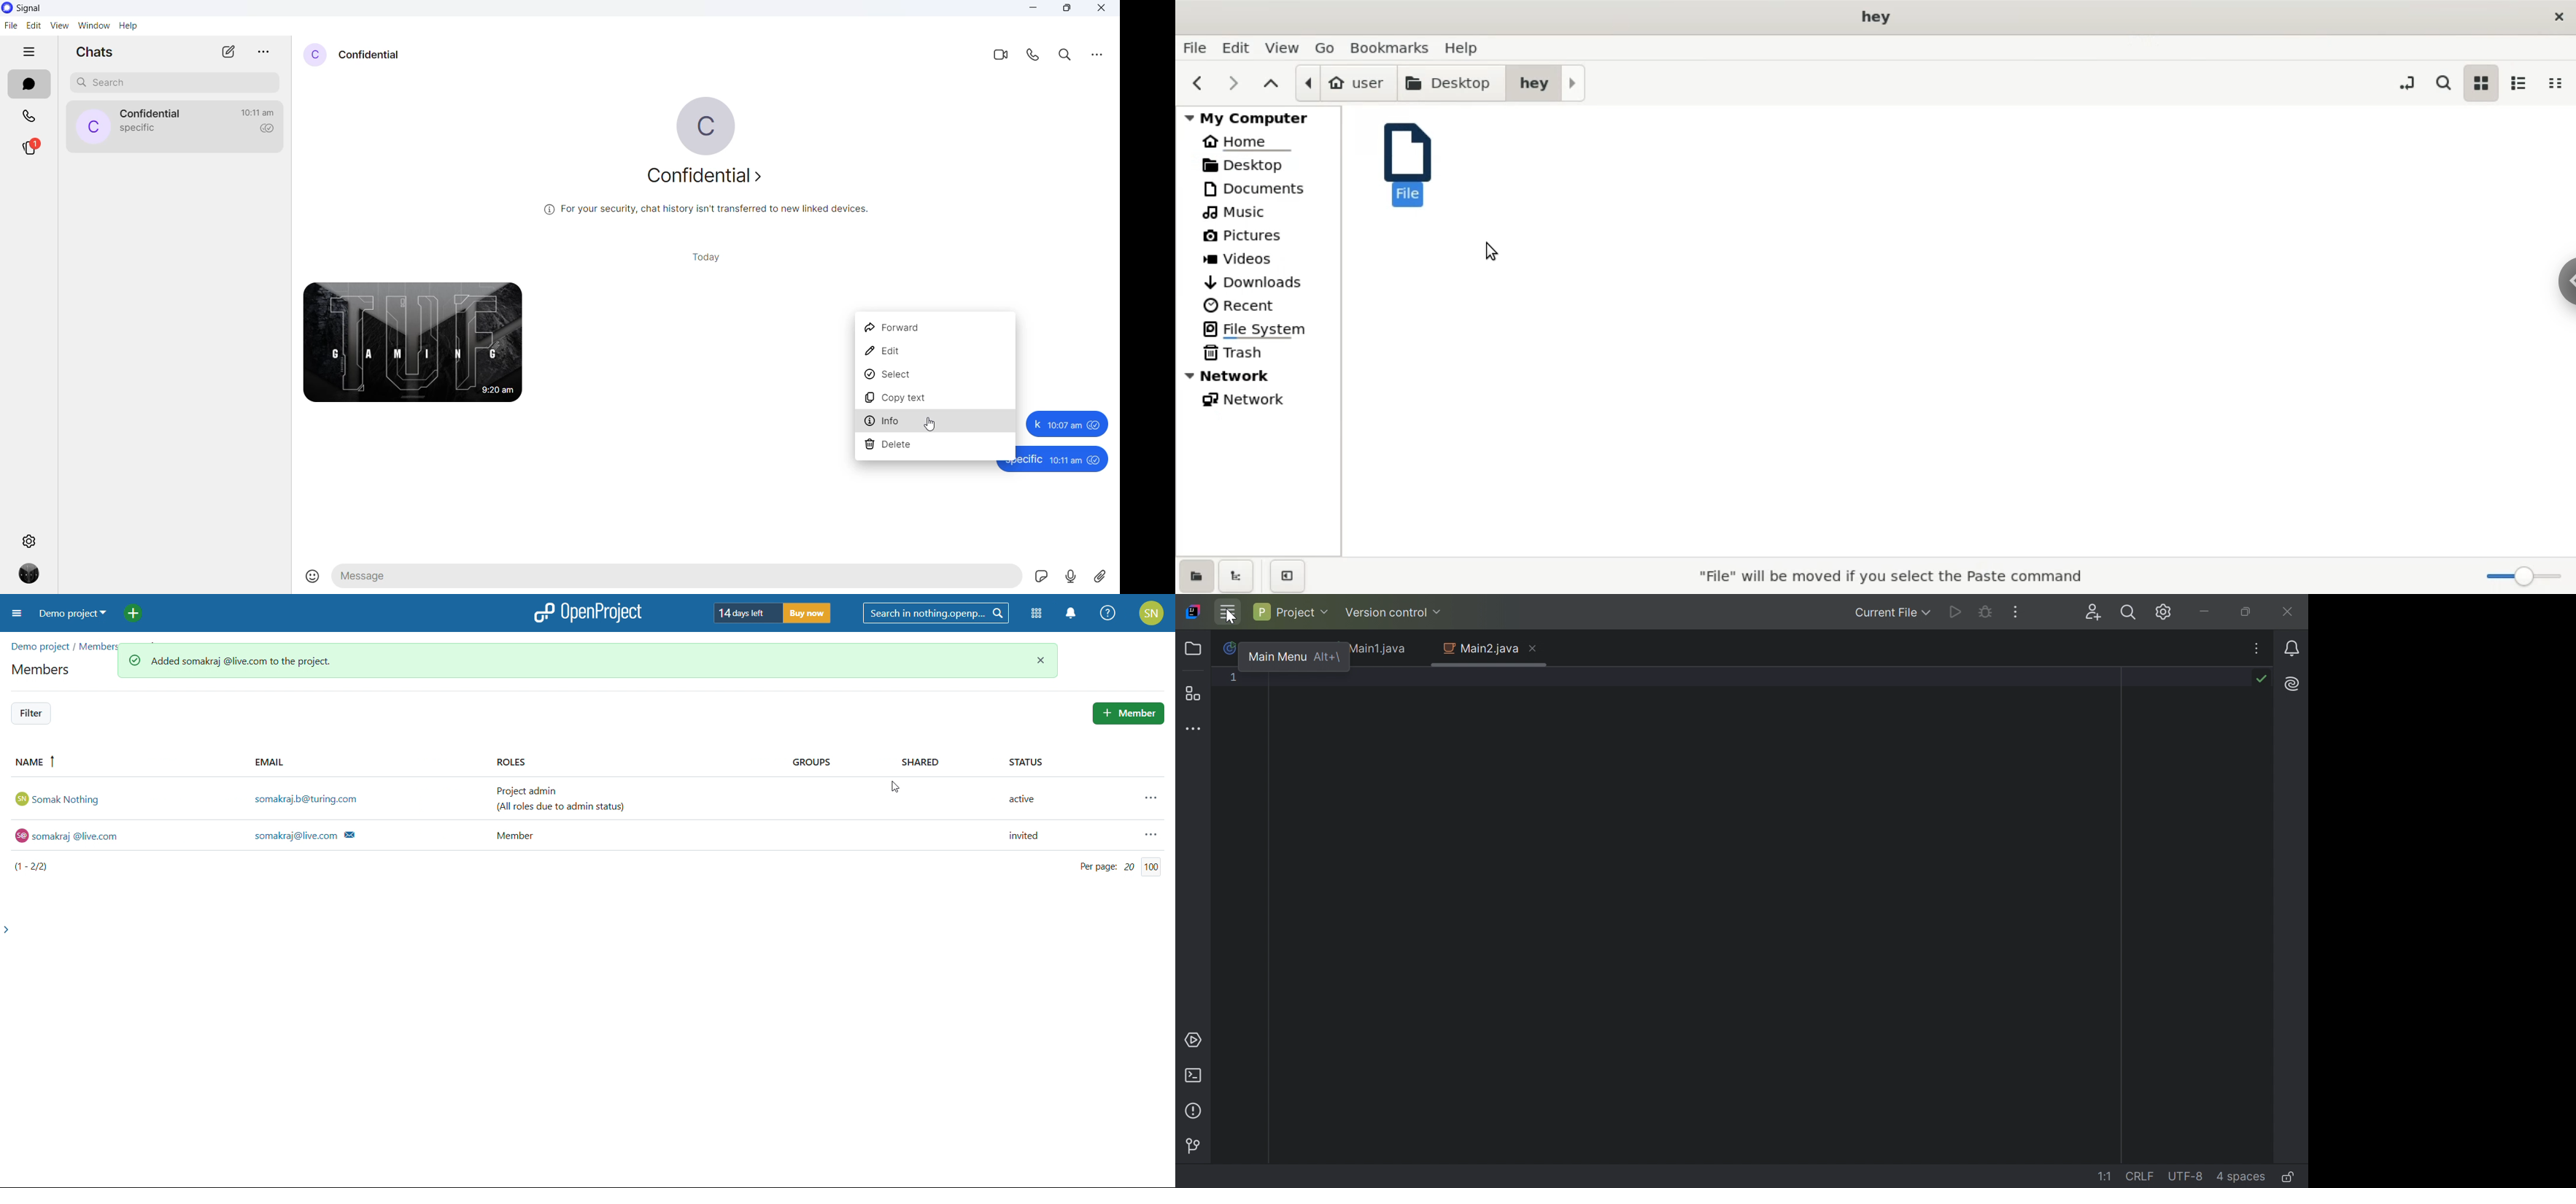  Describe the element at coordinates (1097, 56) in the screenshot. I see `more options` at that location.